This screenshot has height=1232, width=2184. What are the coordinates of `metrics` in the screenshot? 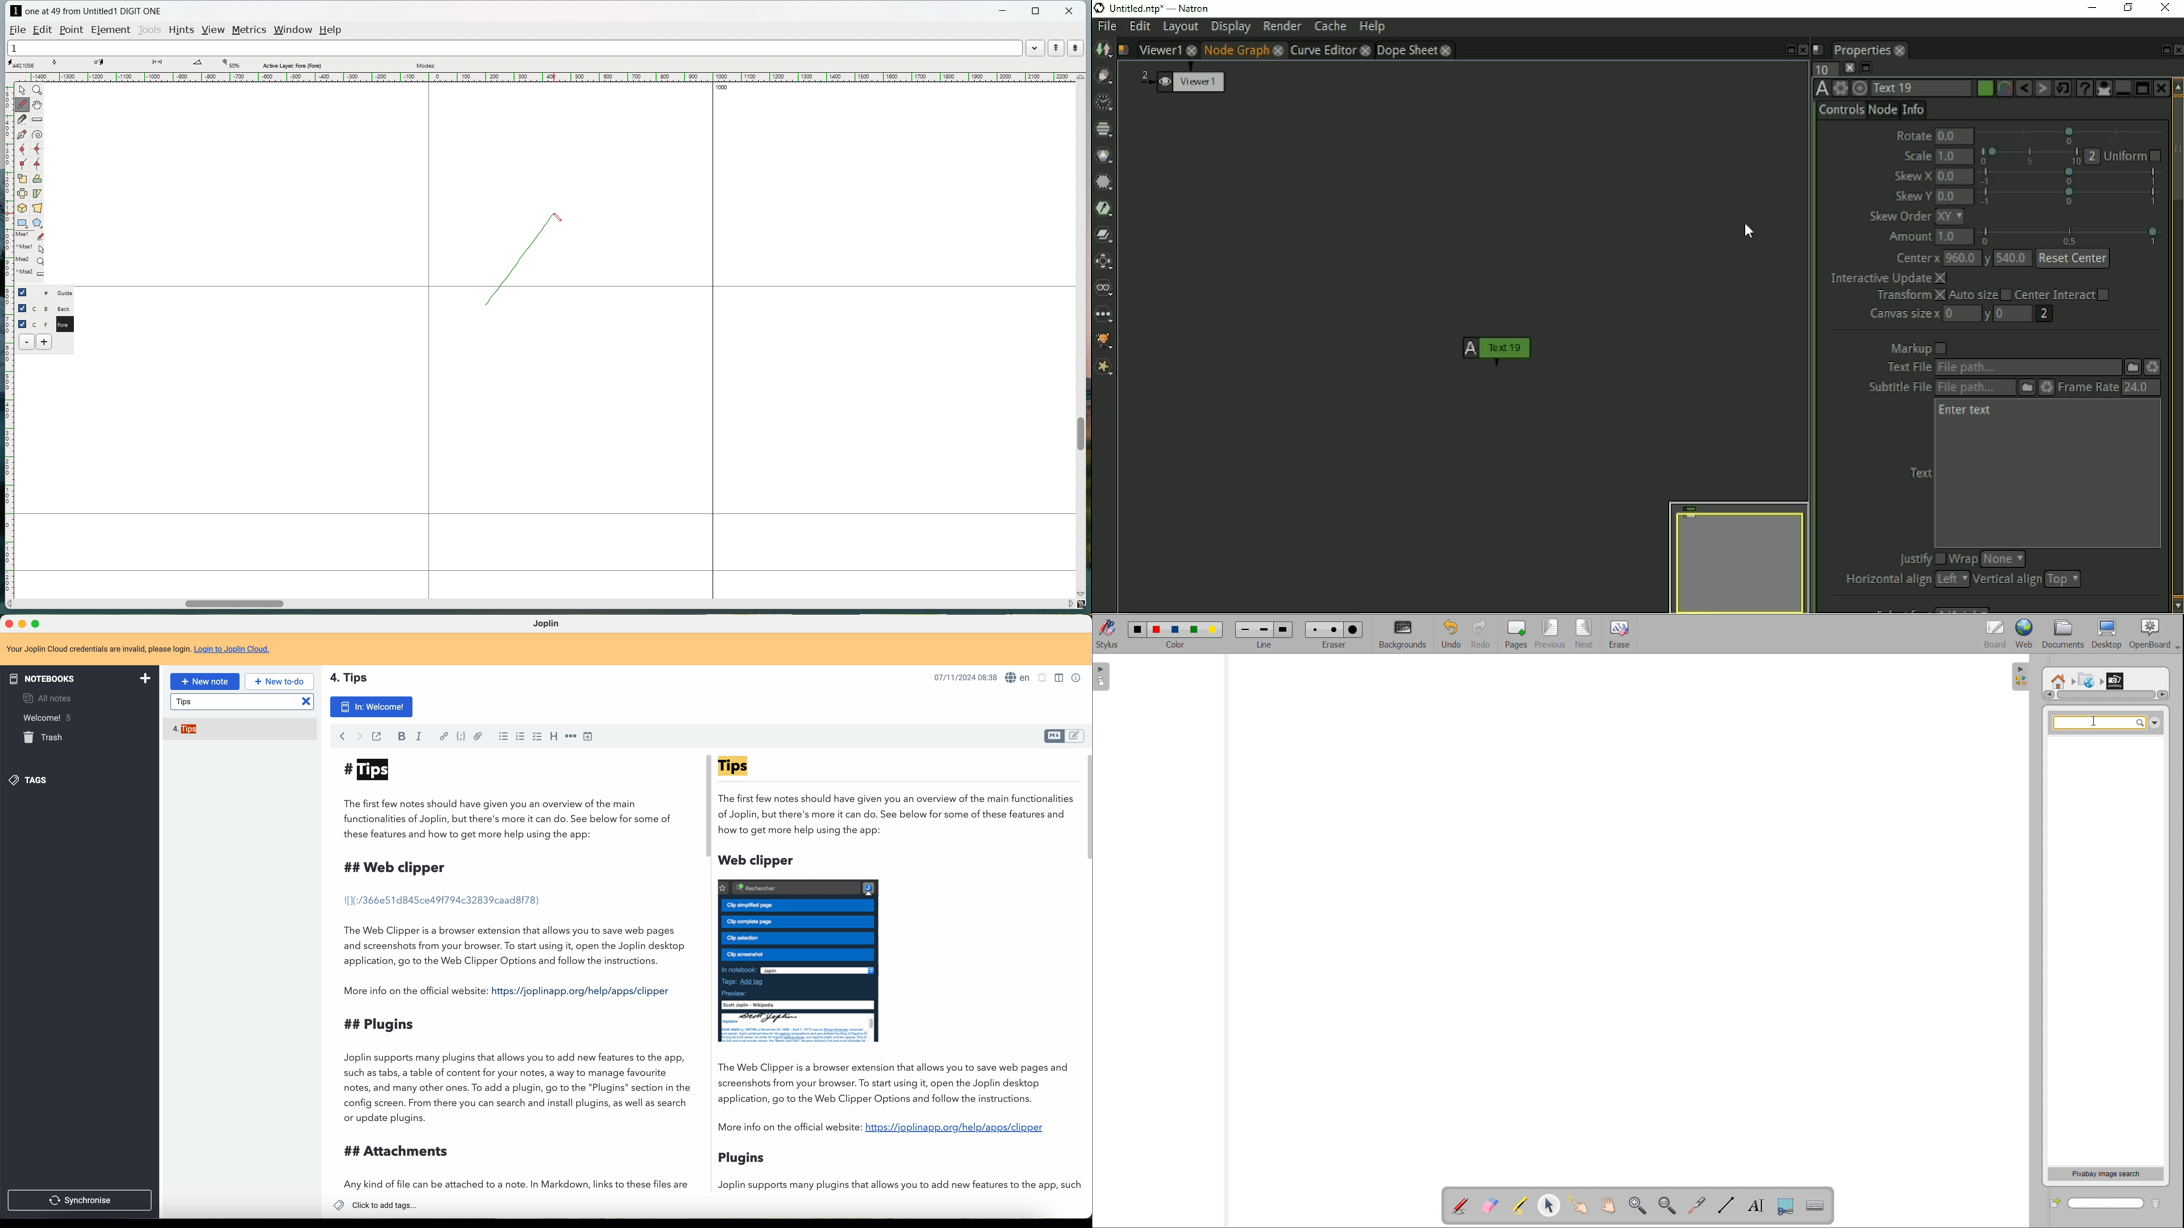 It's located at (251, 31).